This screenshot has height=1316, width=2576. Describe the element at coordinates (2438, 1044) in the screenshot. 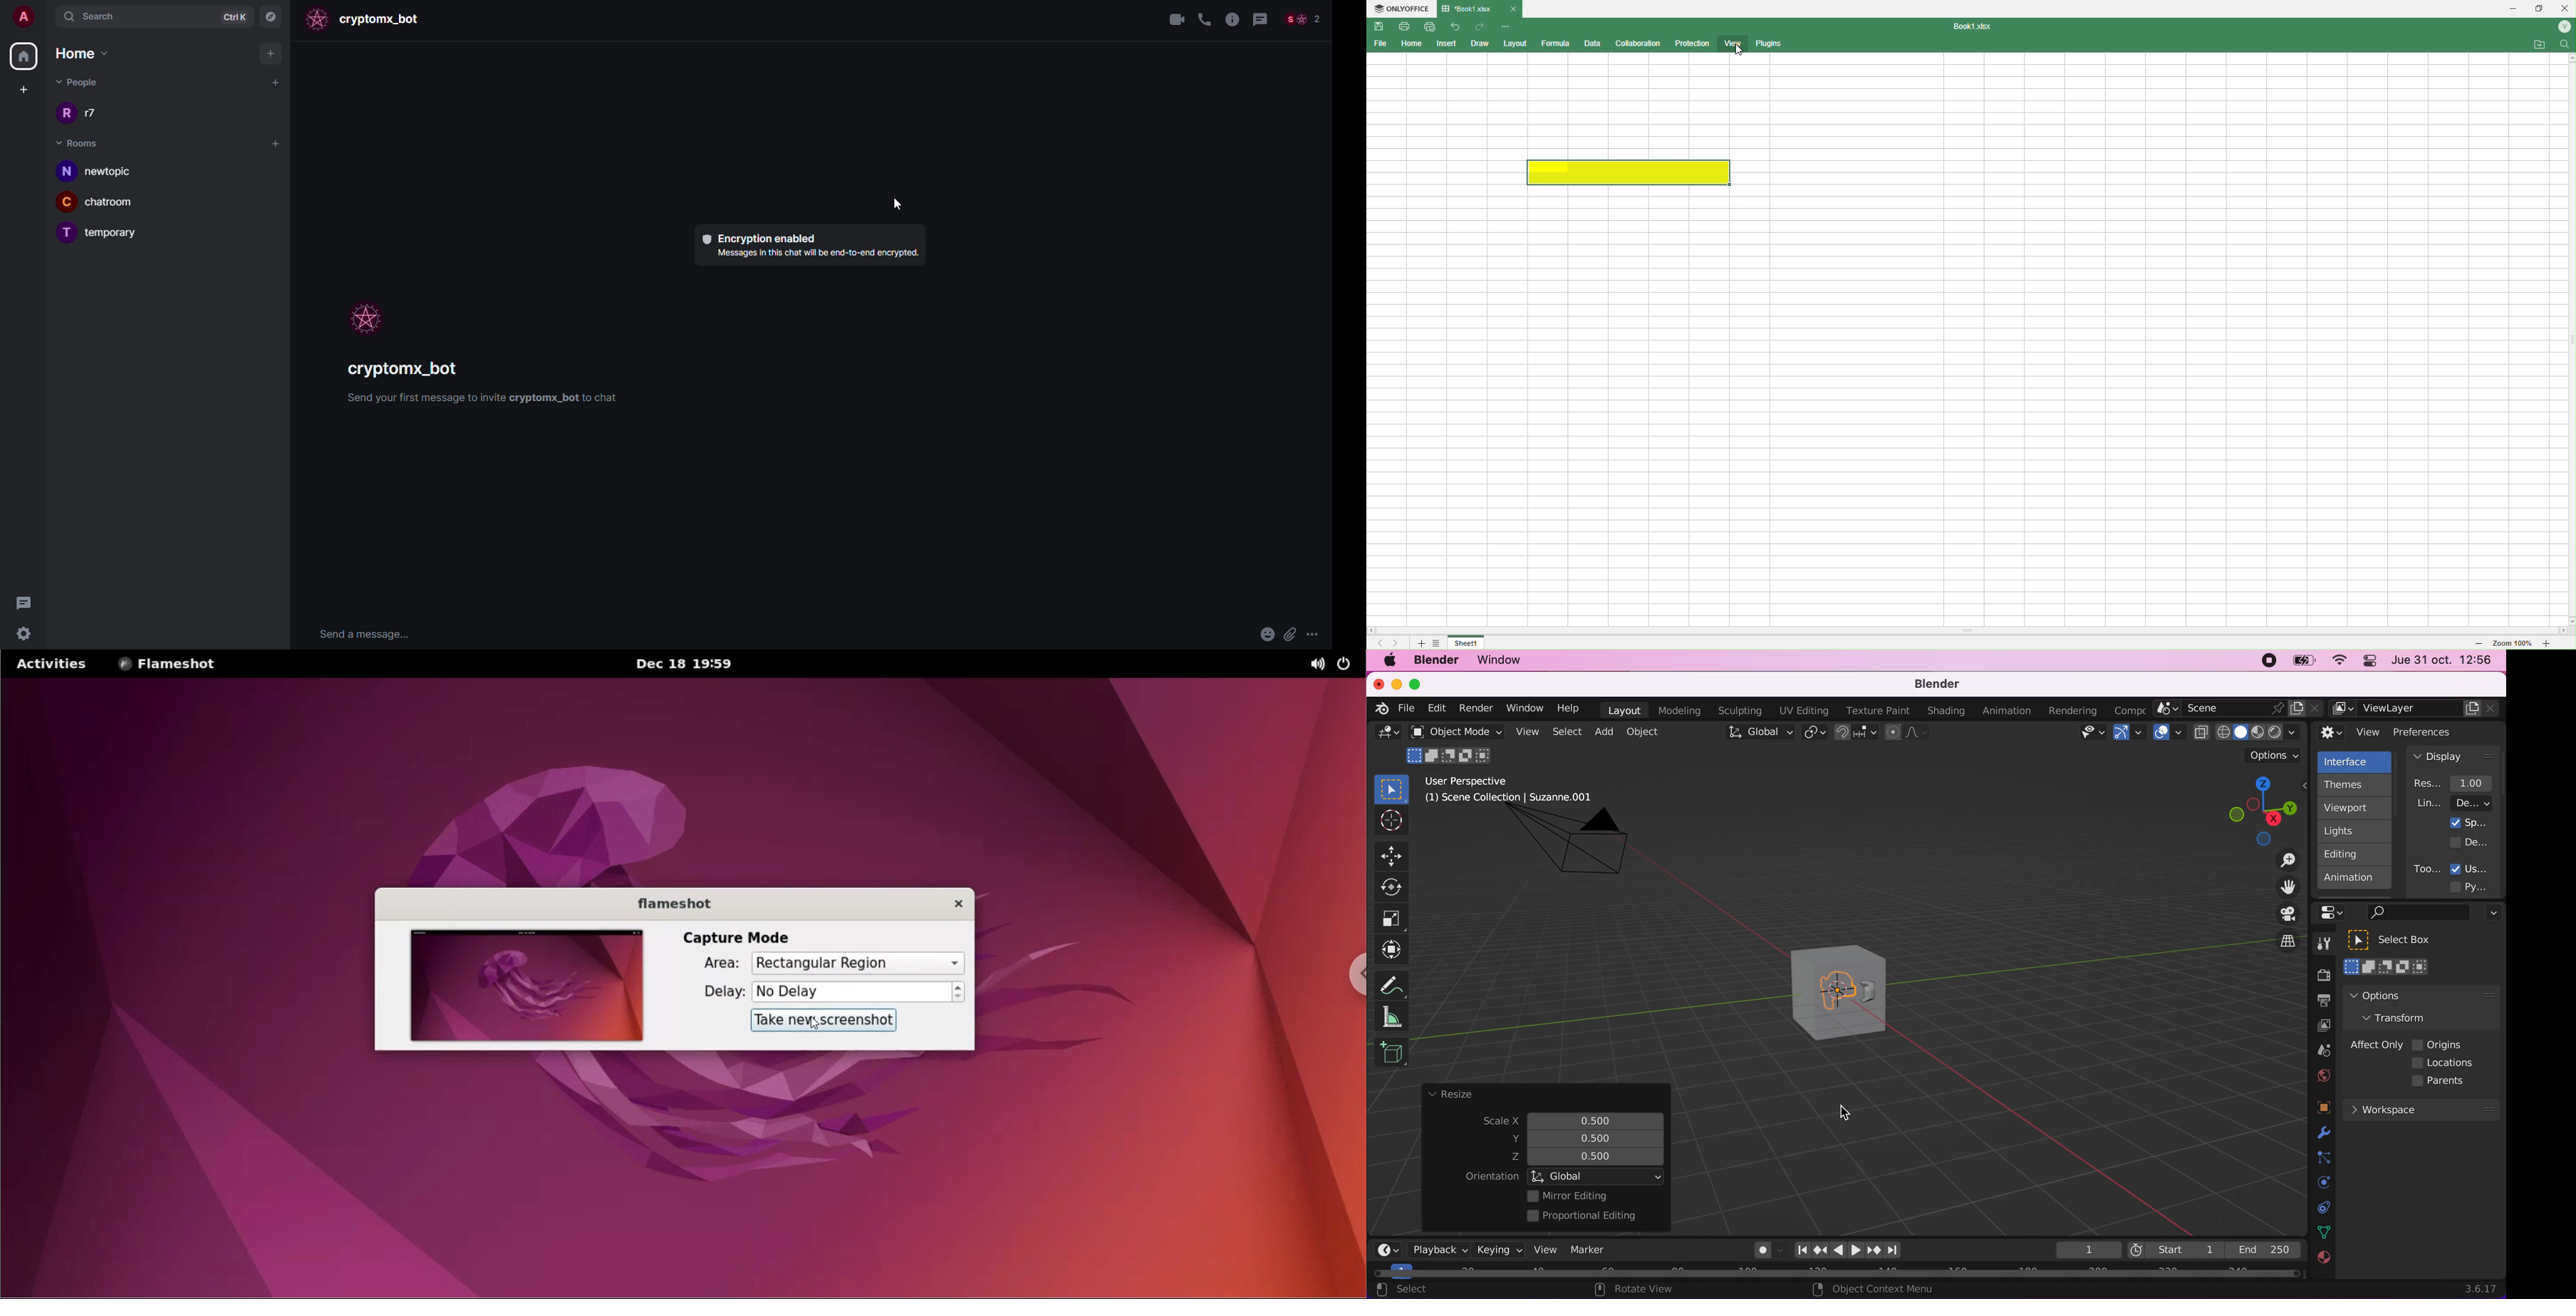

I see `origins` at that location.